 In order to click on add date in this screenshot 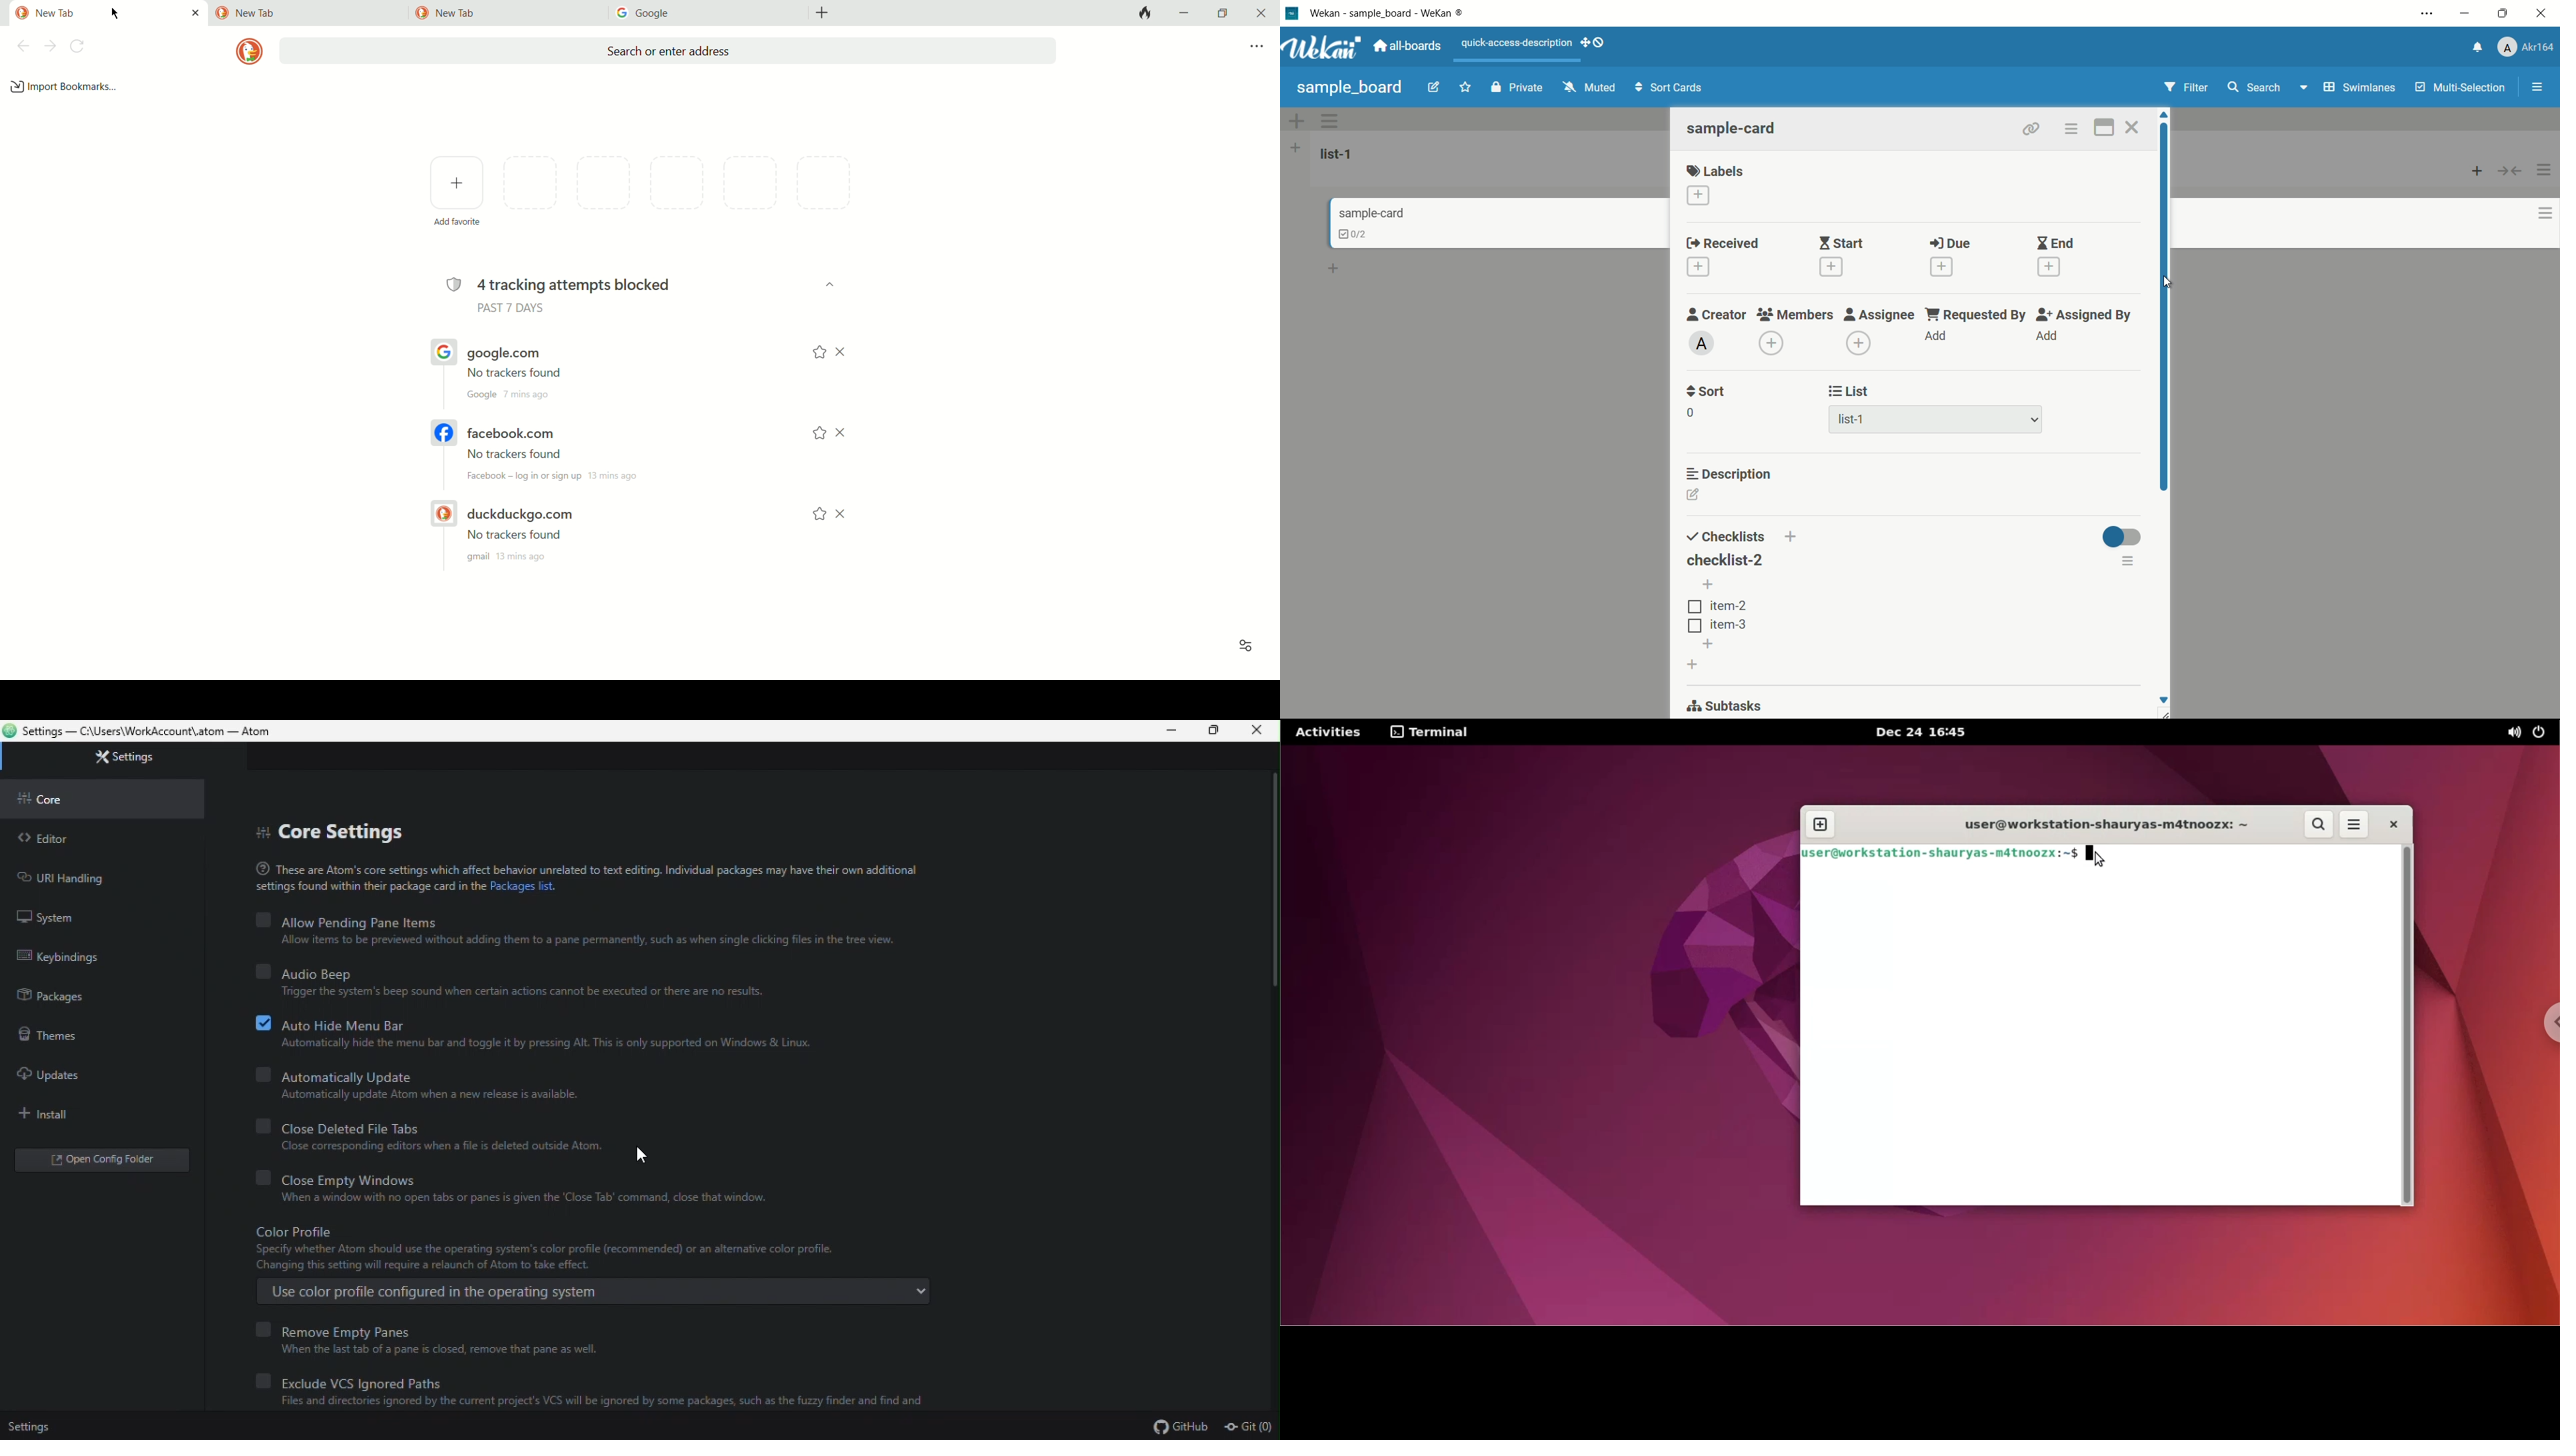, I will do `click(1698, 267)`.